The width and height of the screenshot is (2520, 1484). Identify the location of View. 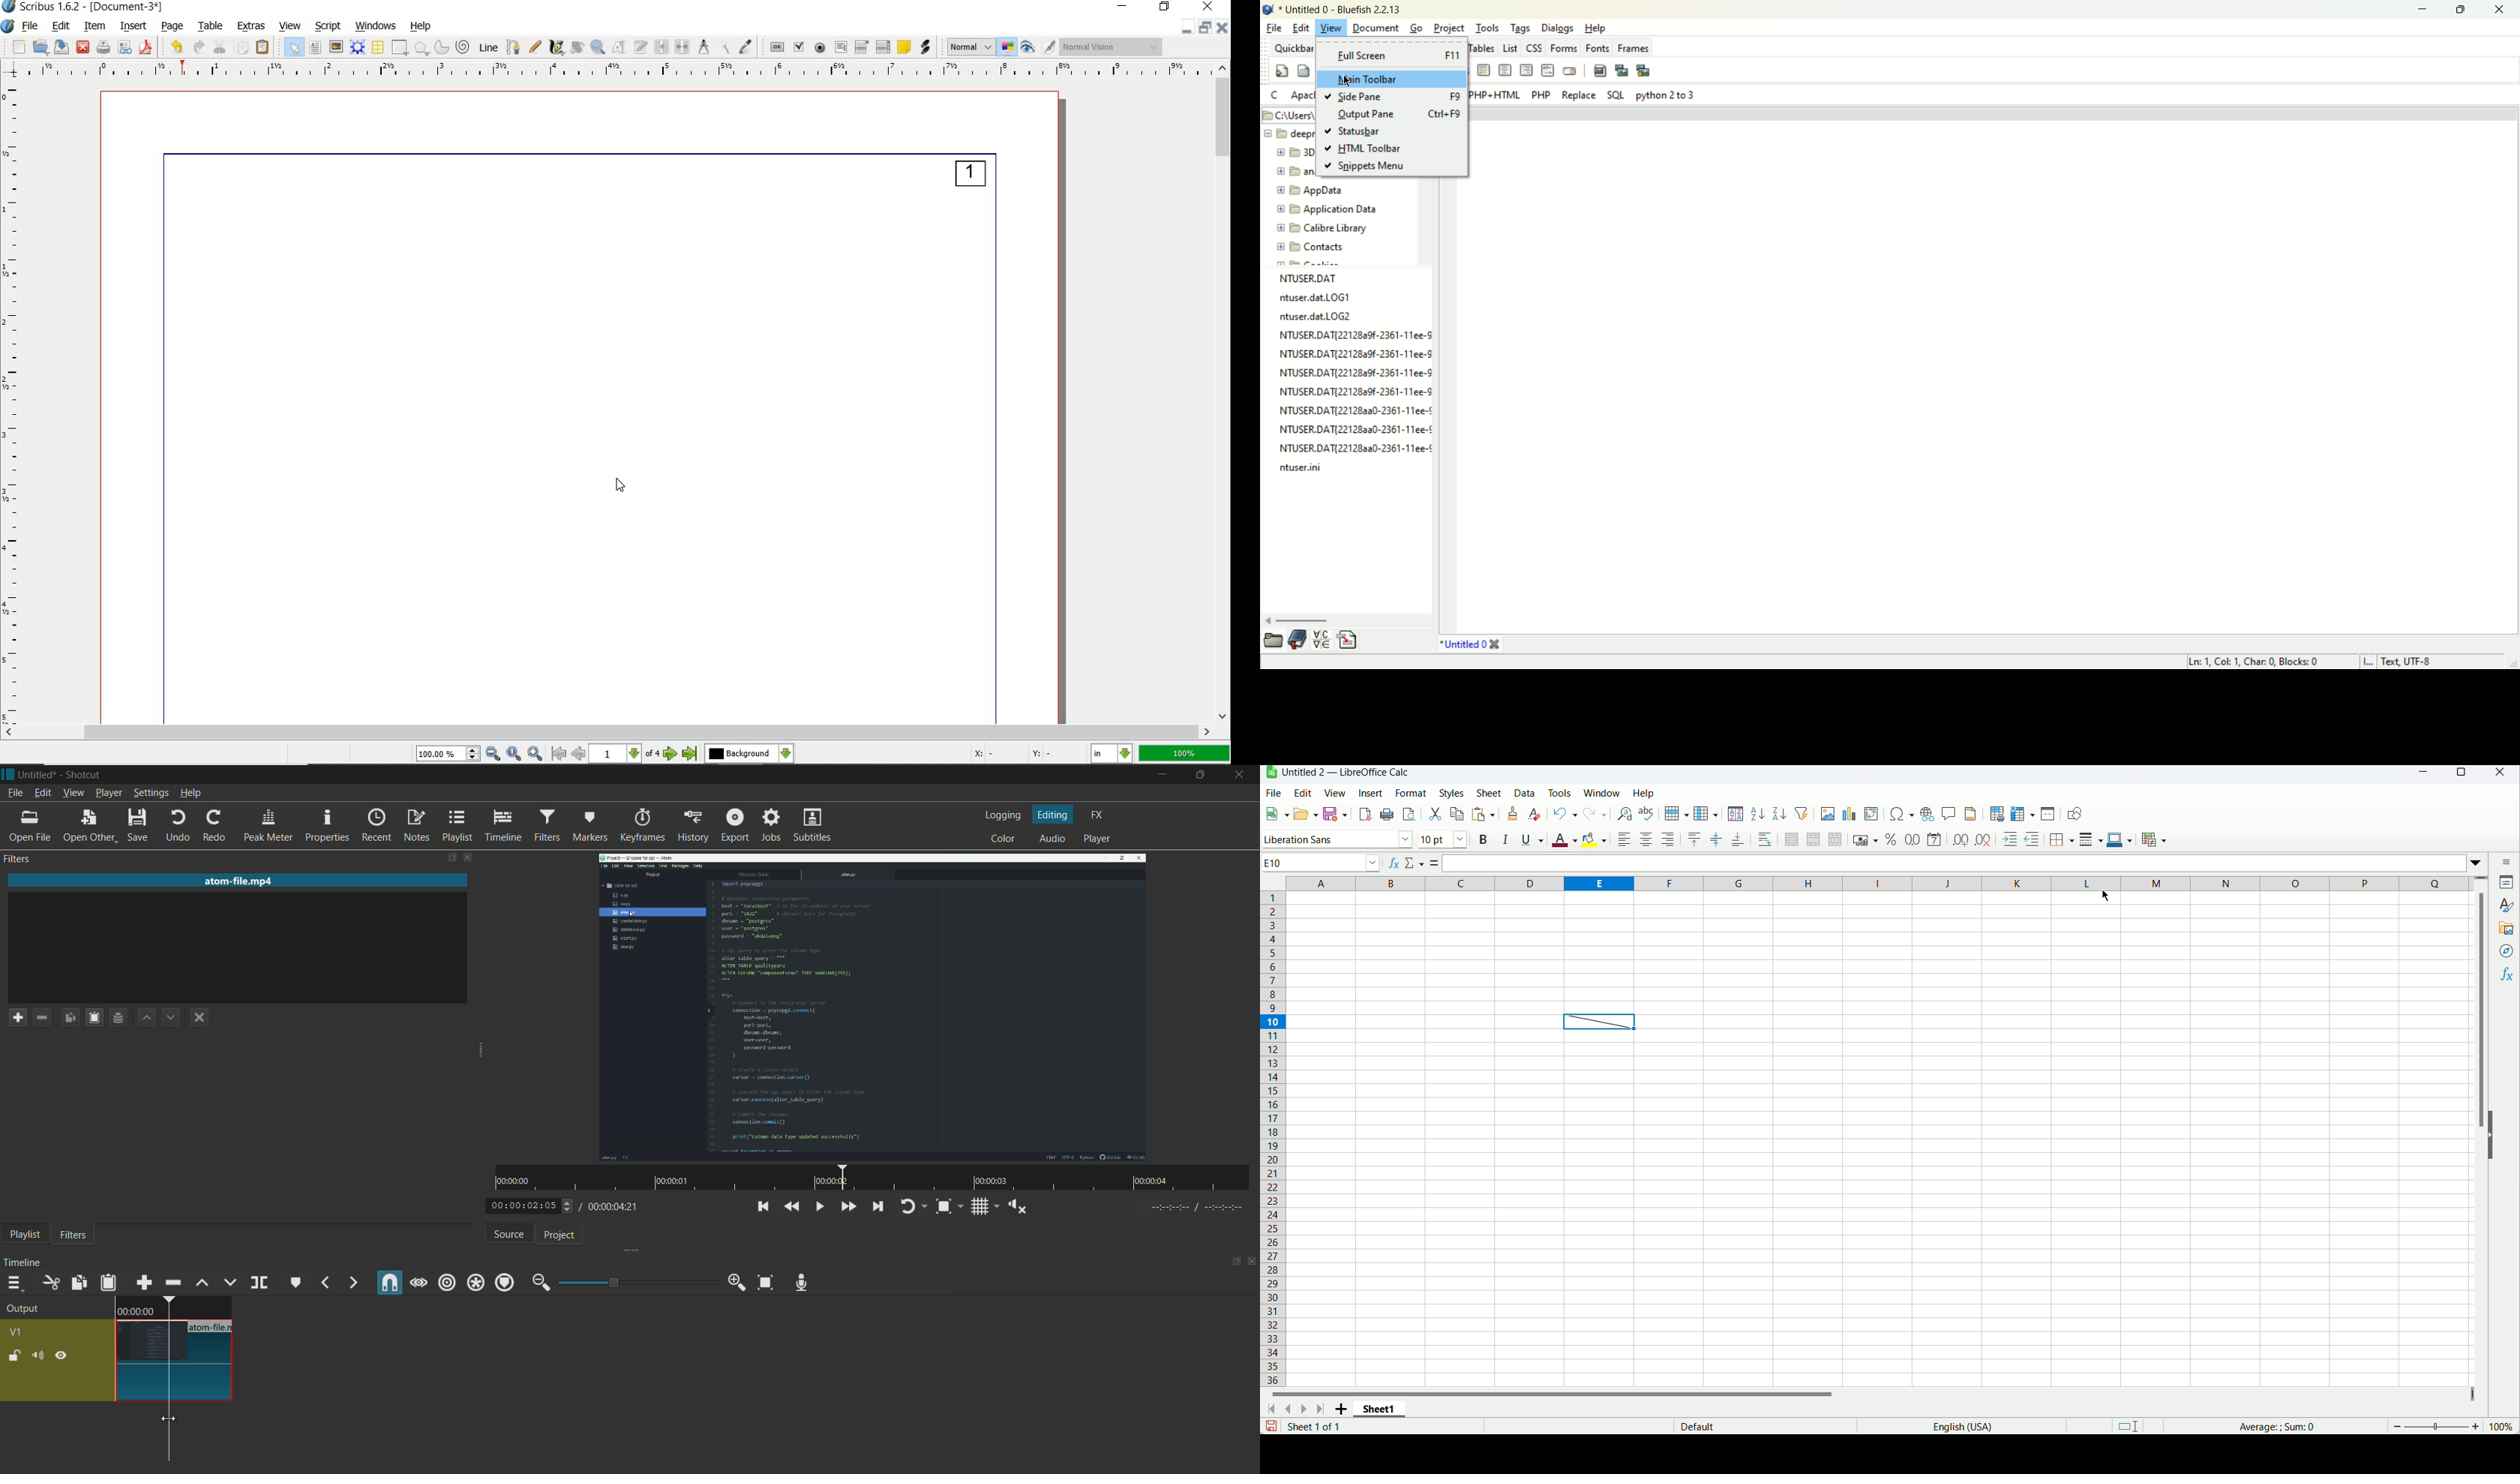
(1334, 793).